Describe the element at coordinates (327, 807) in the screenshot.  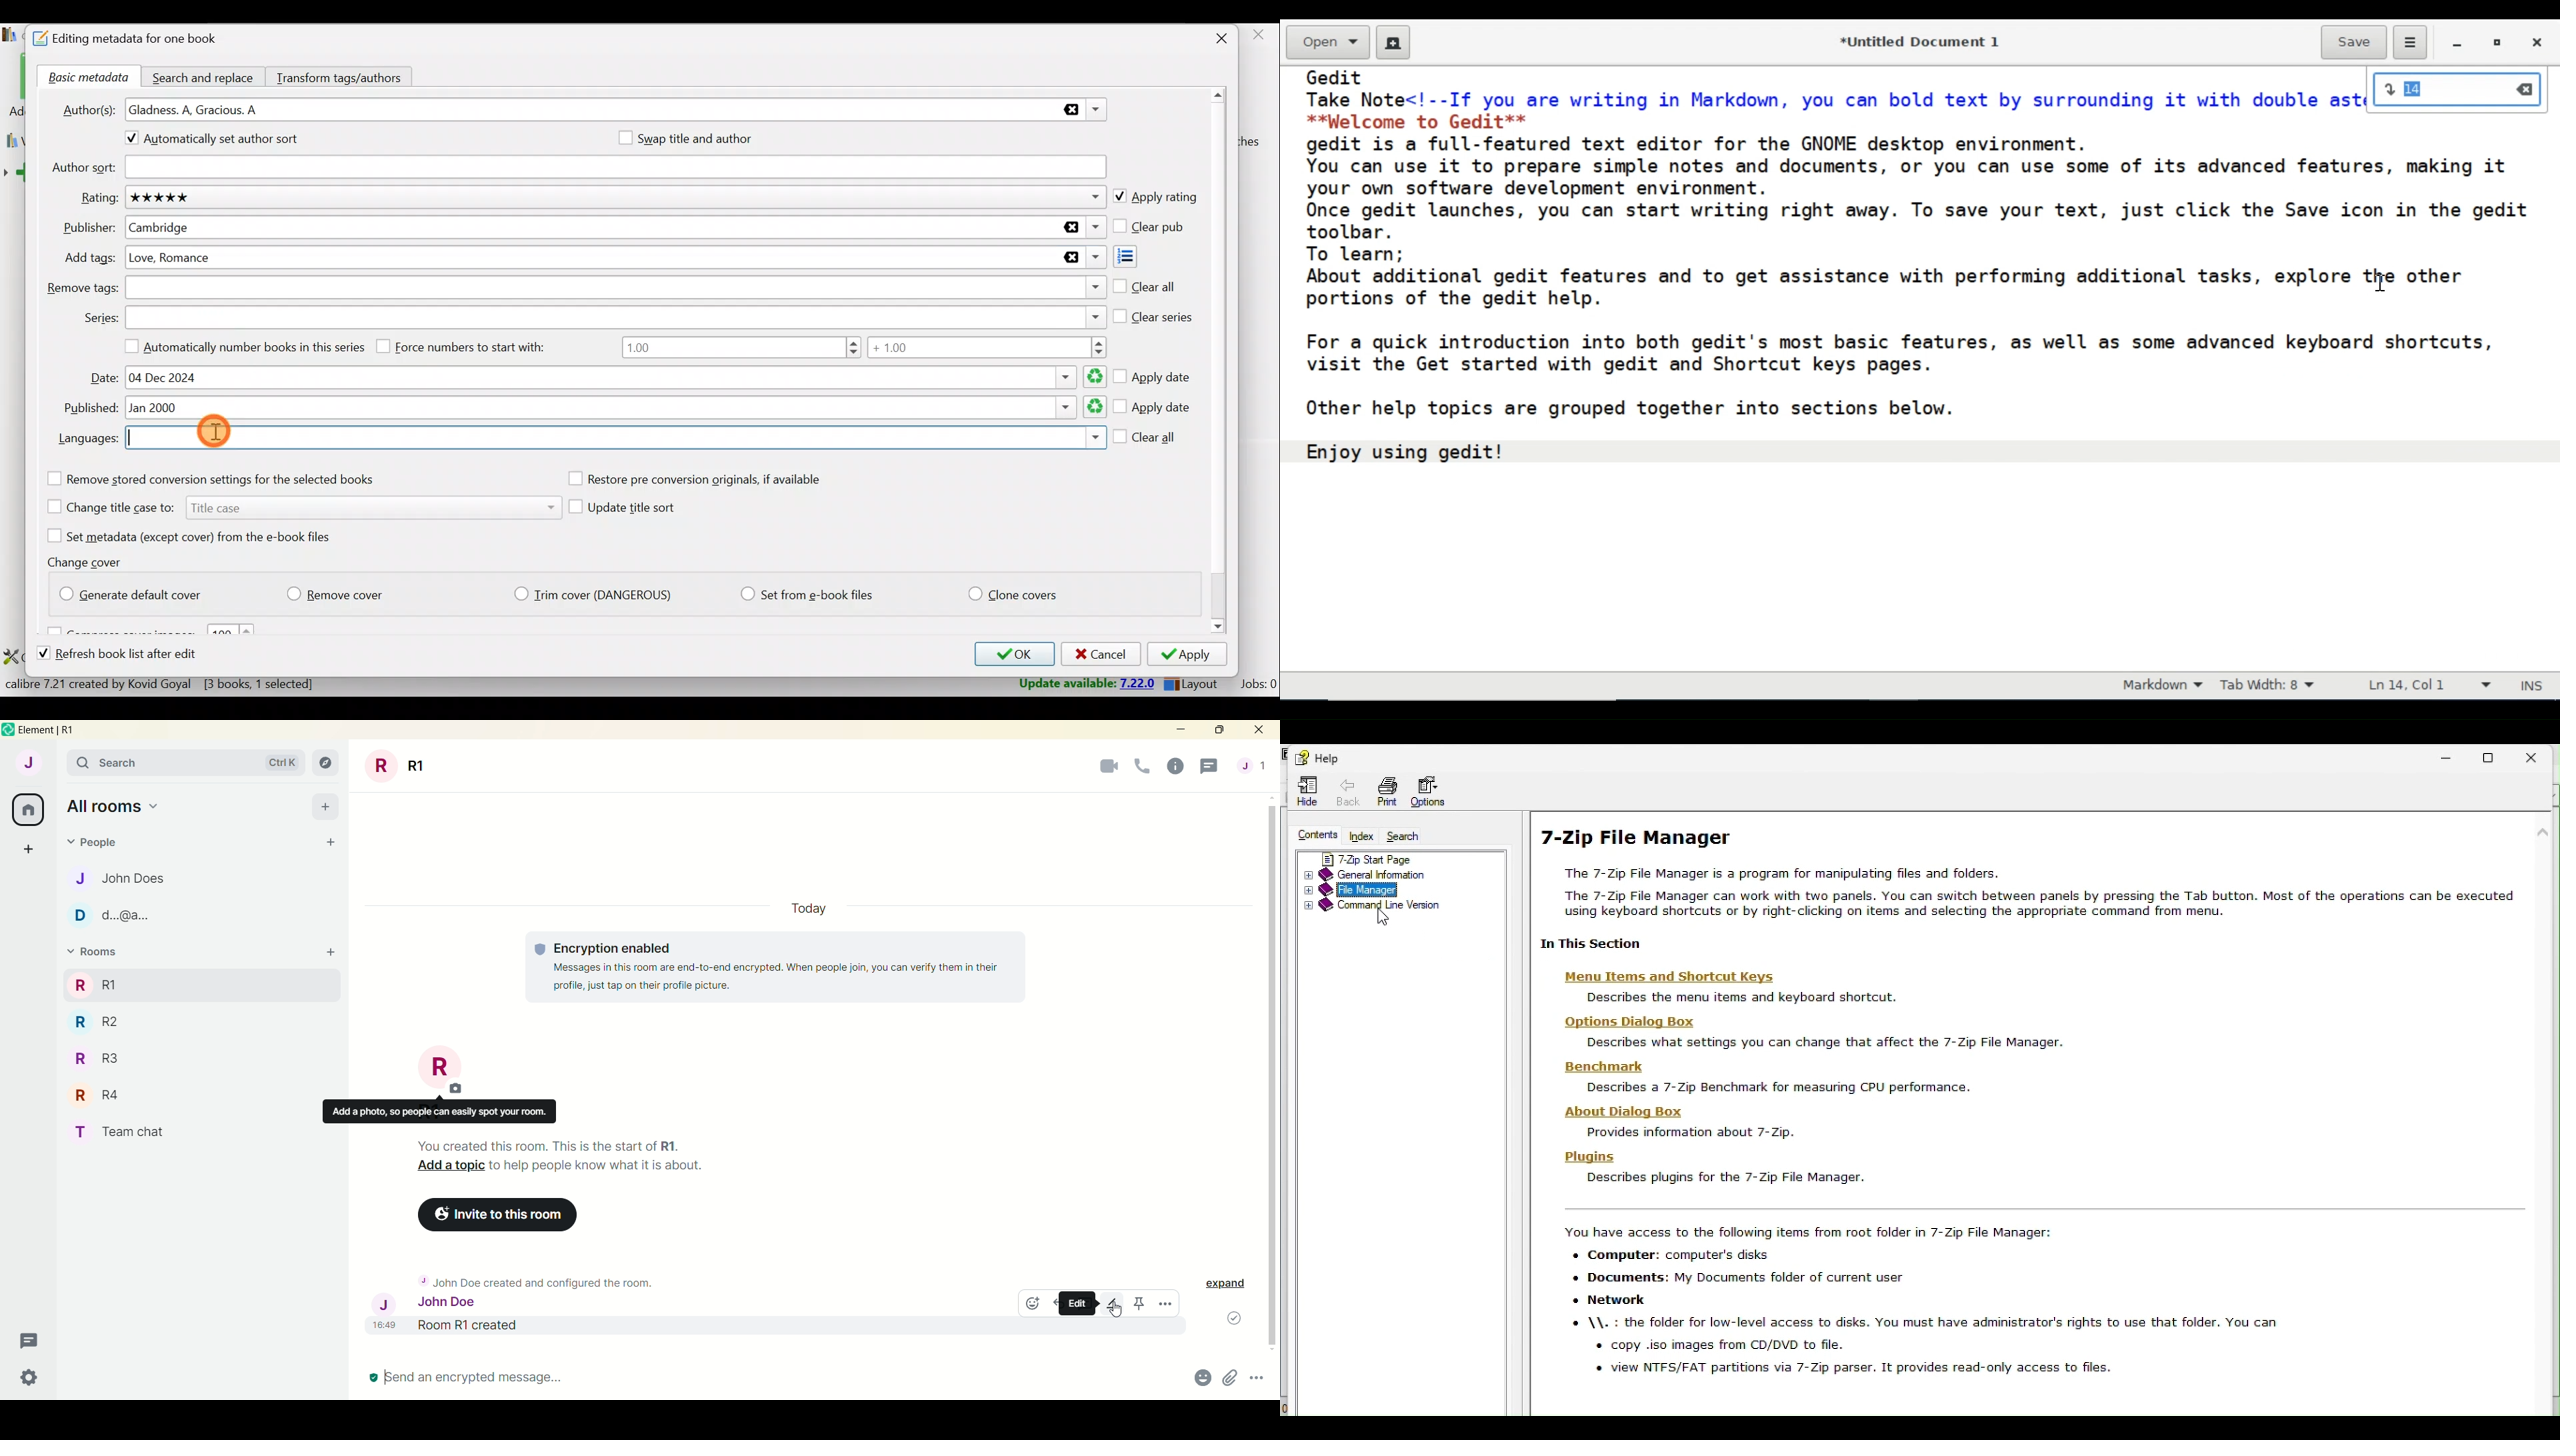
I see `add` at that location.